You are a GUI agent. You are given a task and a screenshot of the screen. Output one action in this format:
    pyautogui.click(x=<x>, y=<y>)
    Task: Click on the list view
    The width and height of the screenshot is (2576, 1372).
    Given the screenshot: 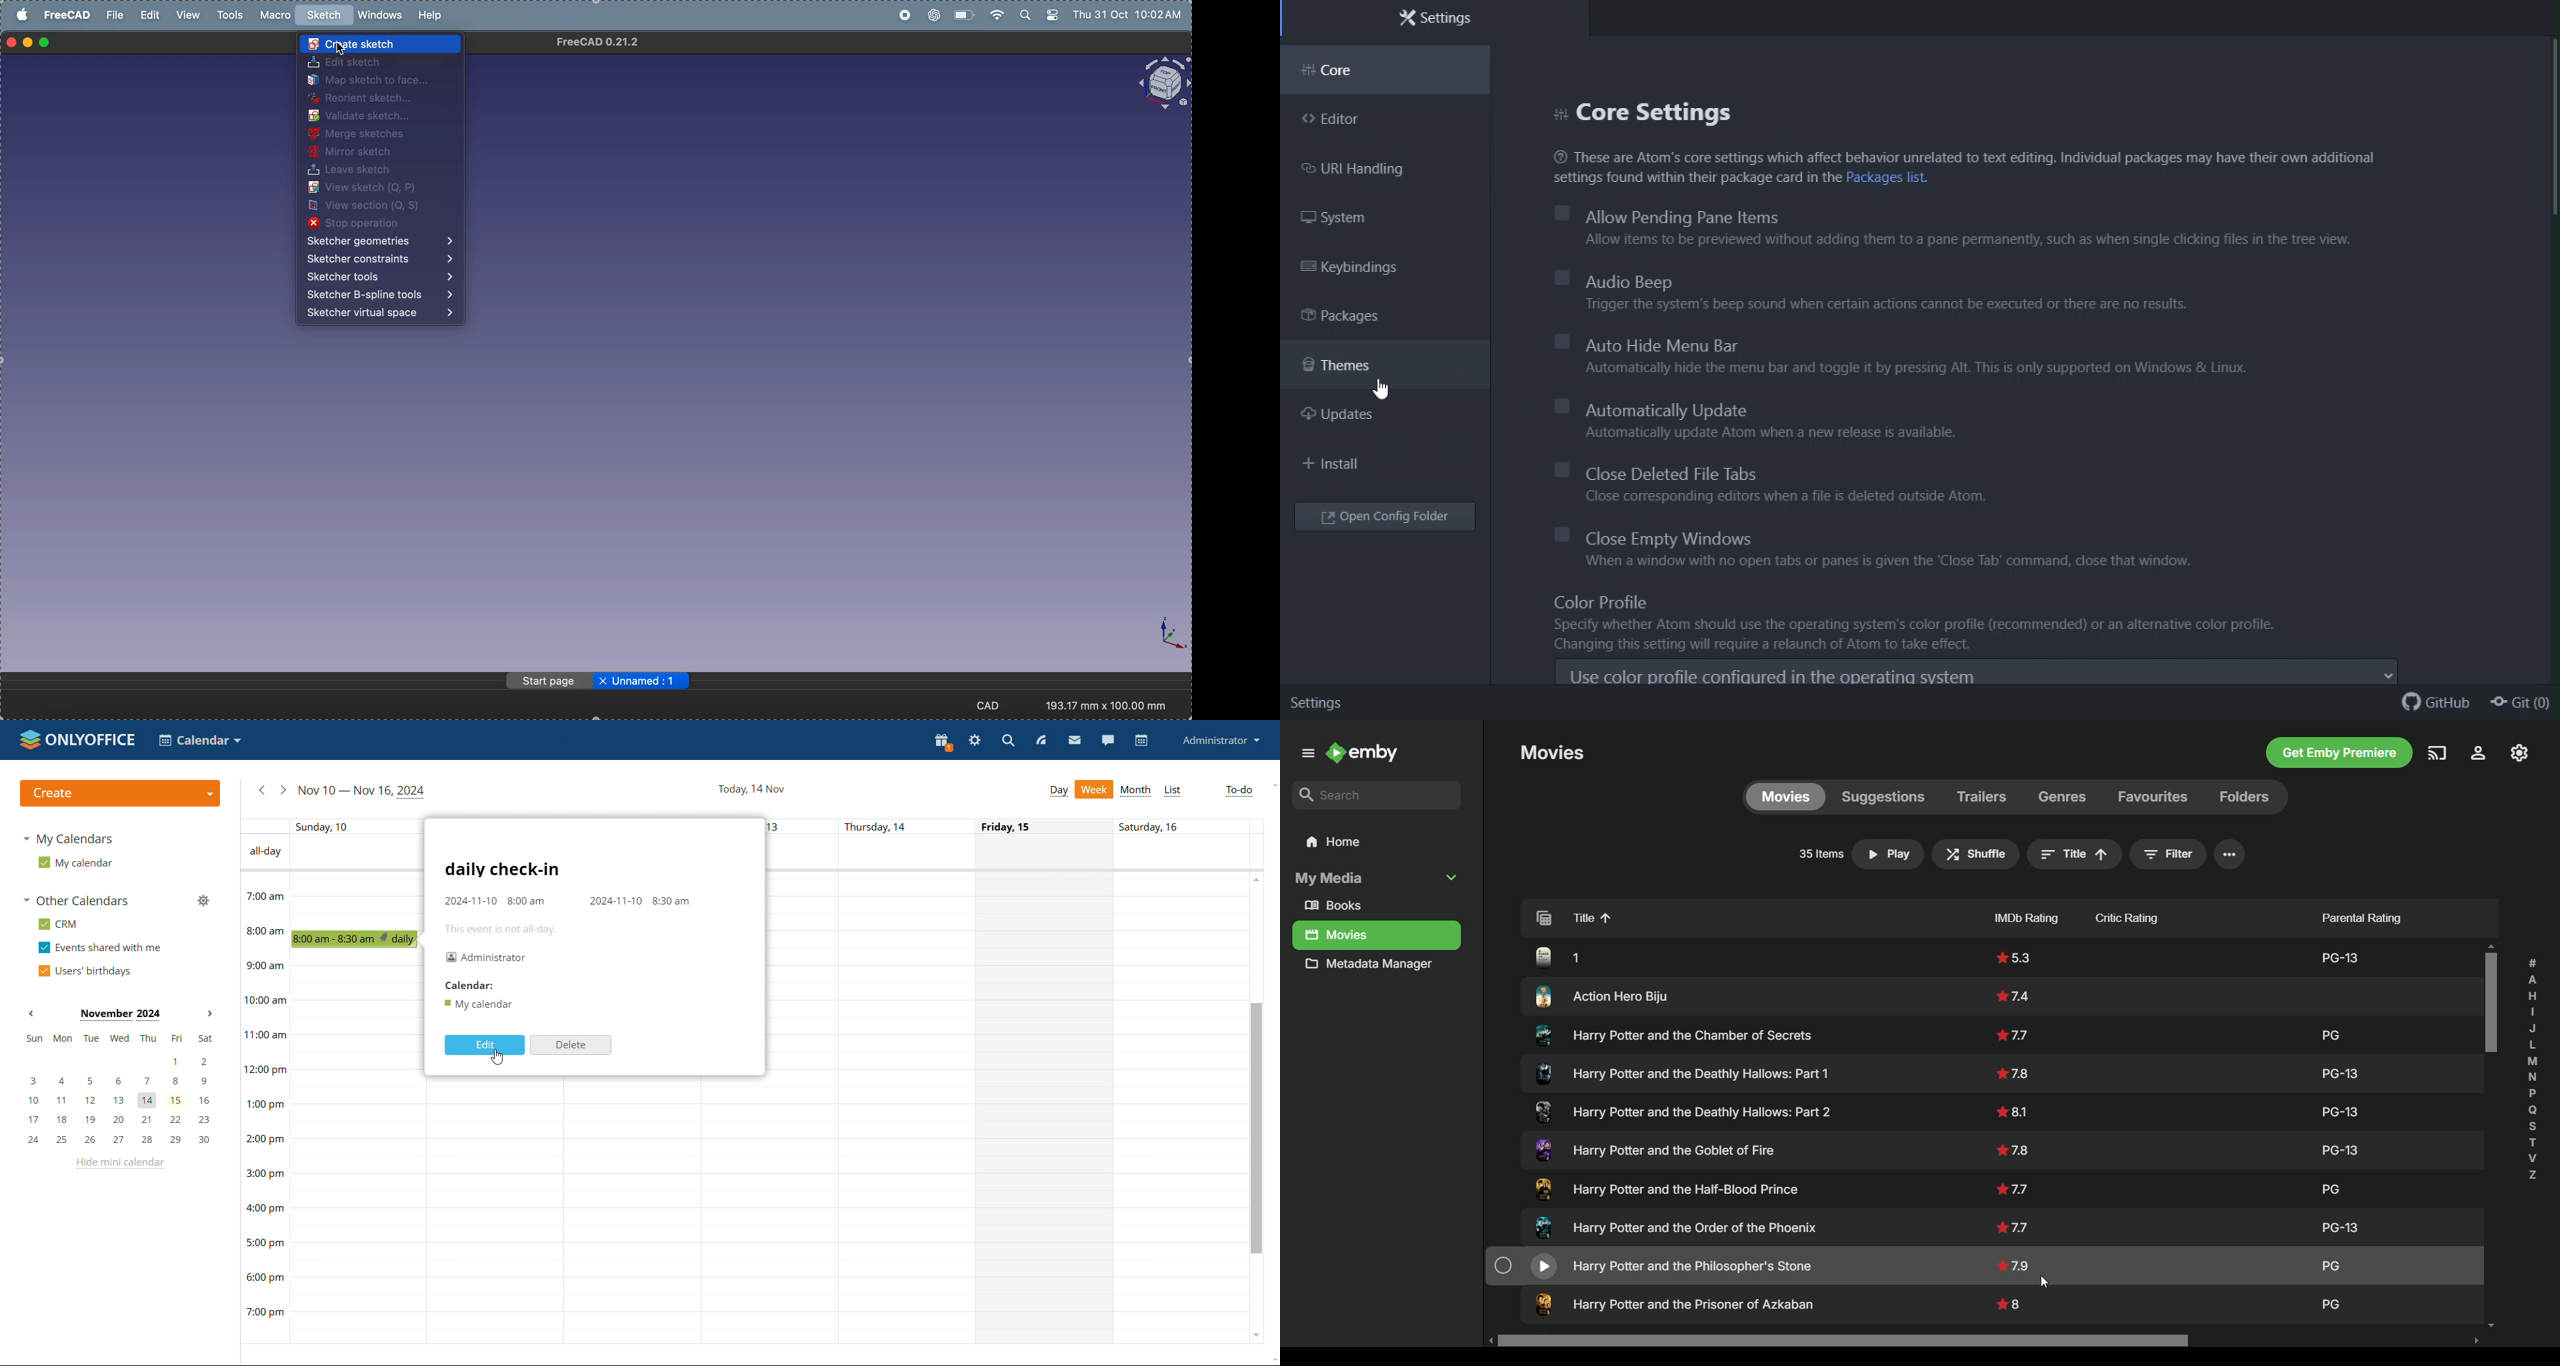 What is the action you would take?
    pyautogui.click(x=1173, y=791)
    